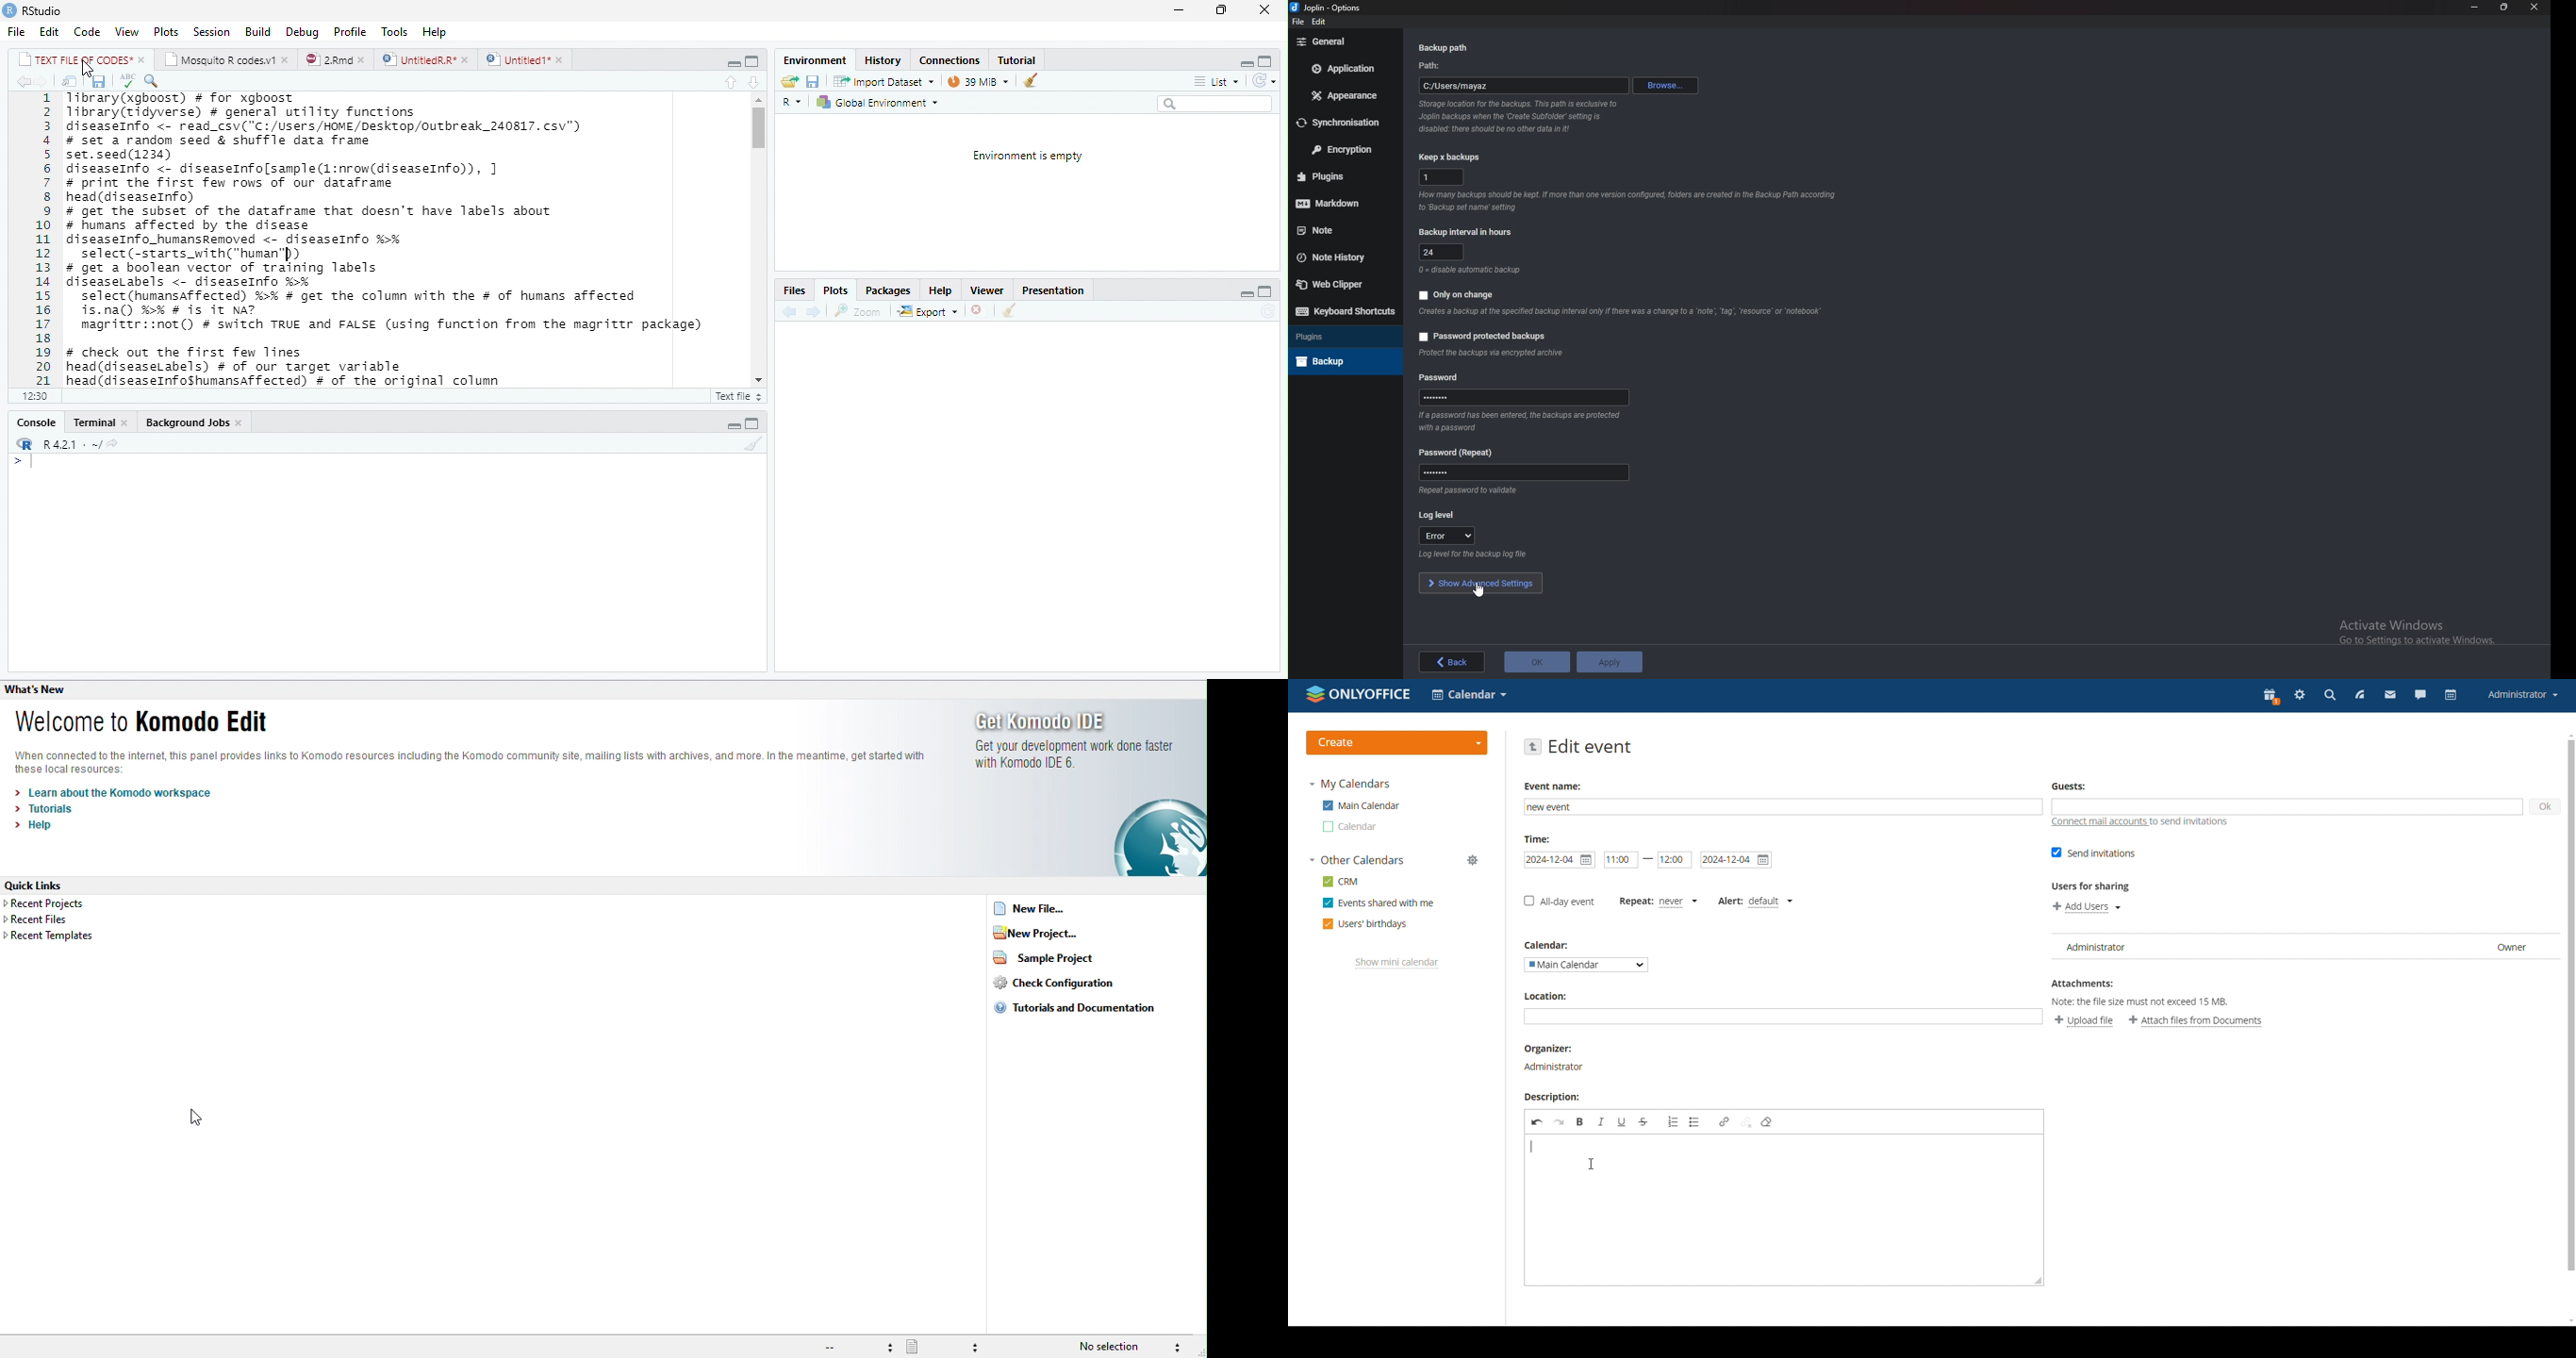 Image resolution: width=2576 pixels, height=1372 pixels. I want to click on Profile, so click(351, 31).